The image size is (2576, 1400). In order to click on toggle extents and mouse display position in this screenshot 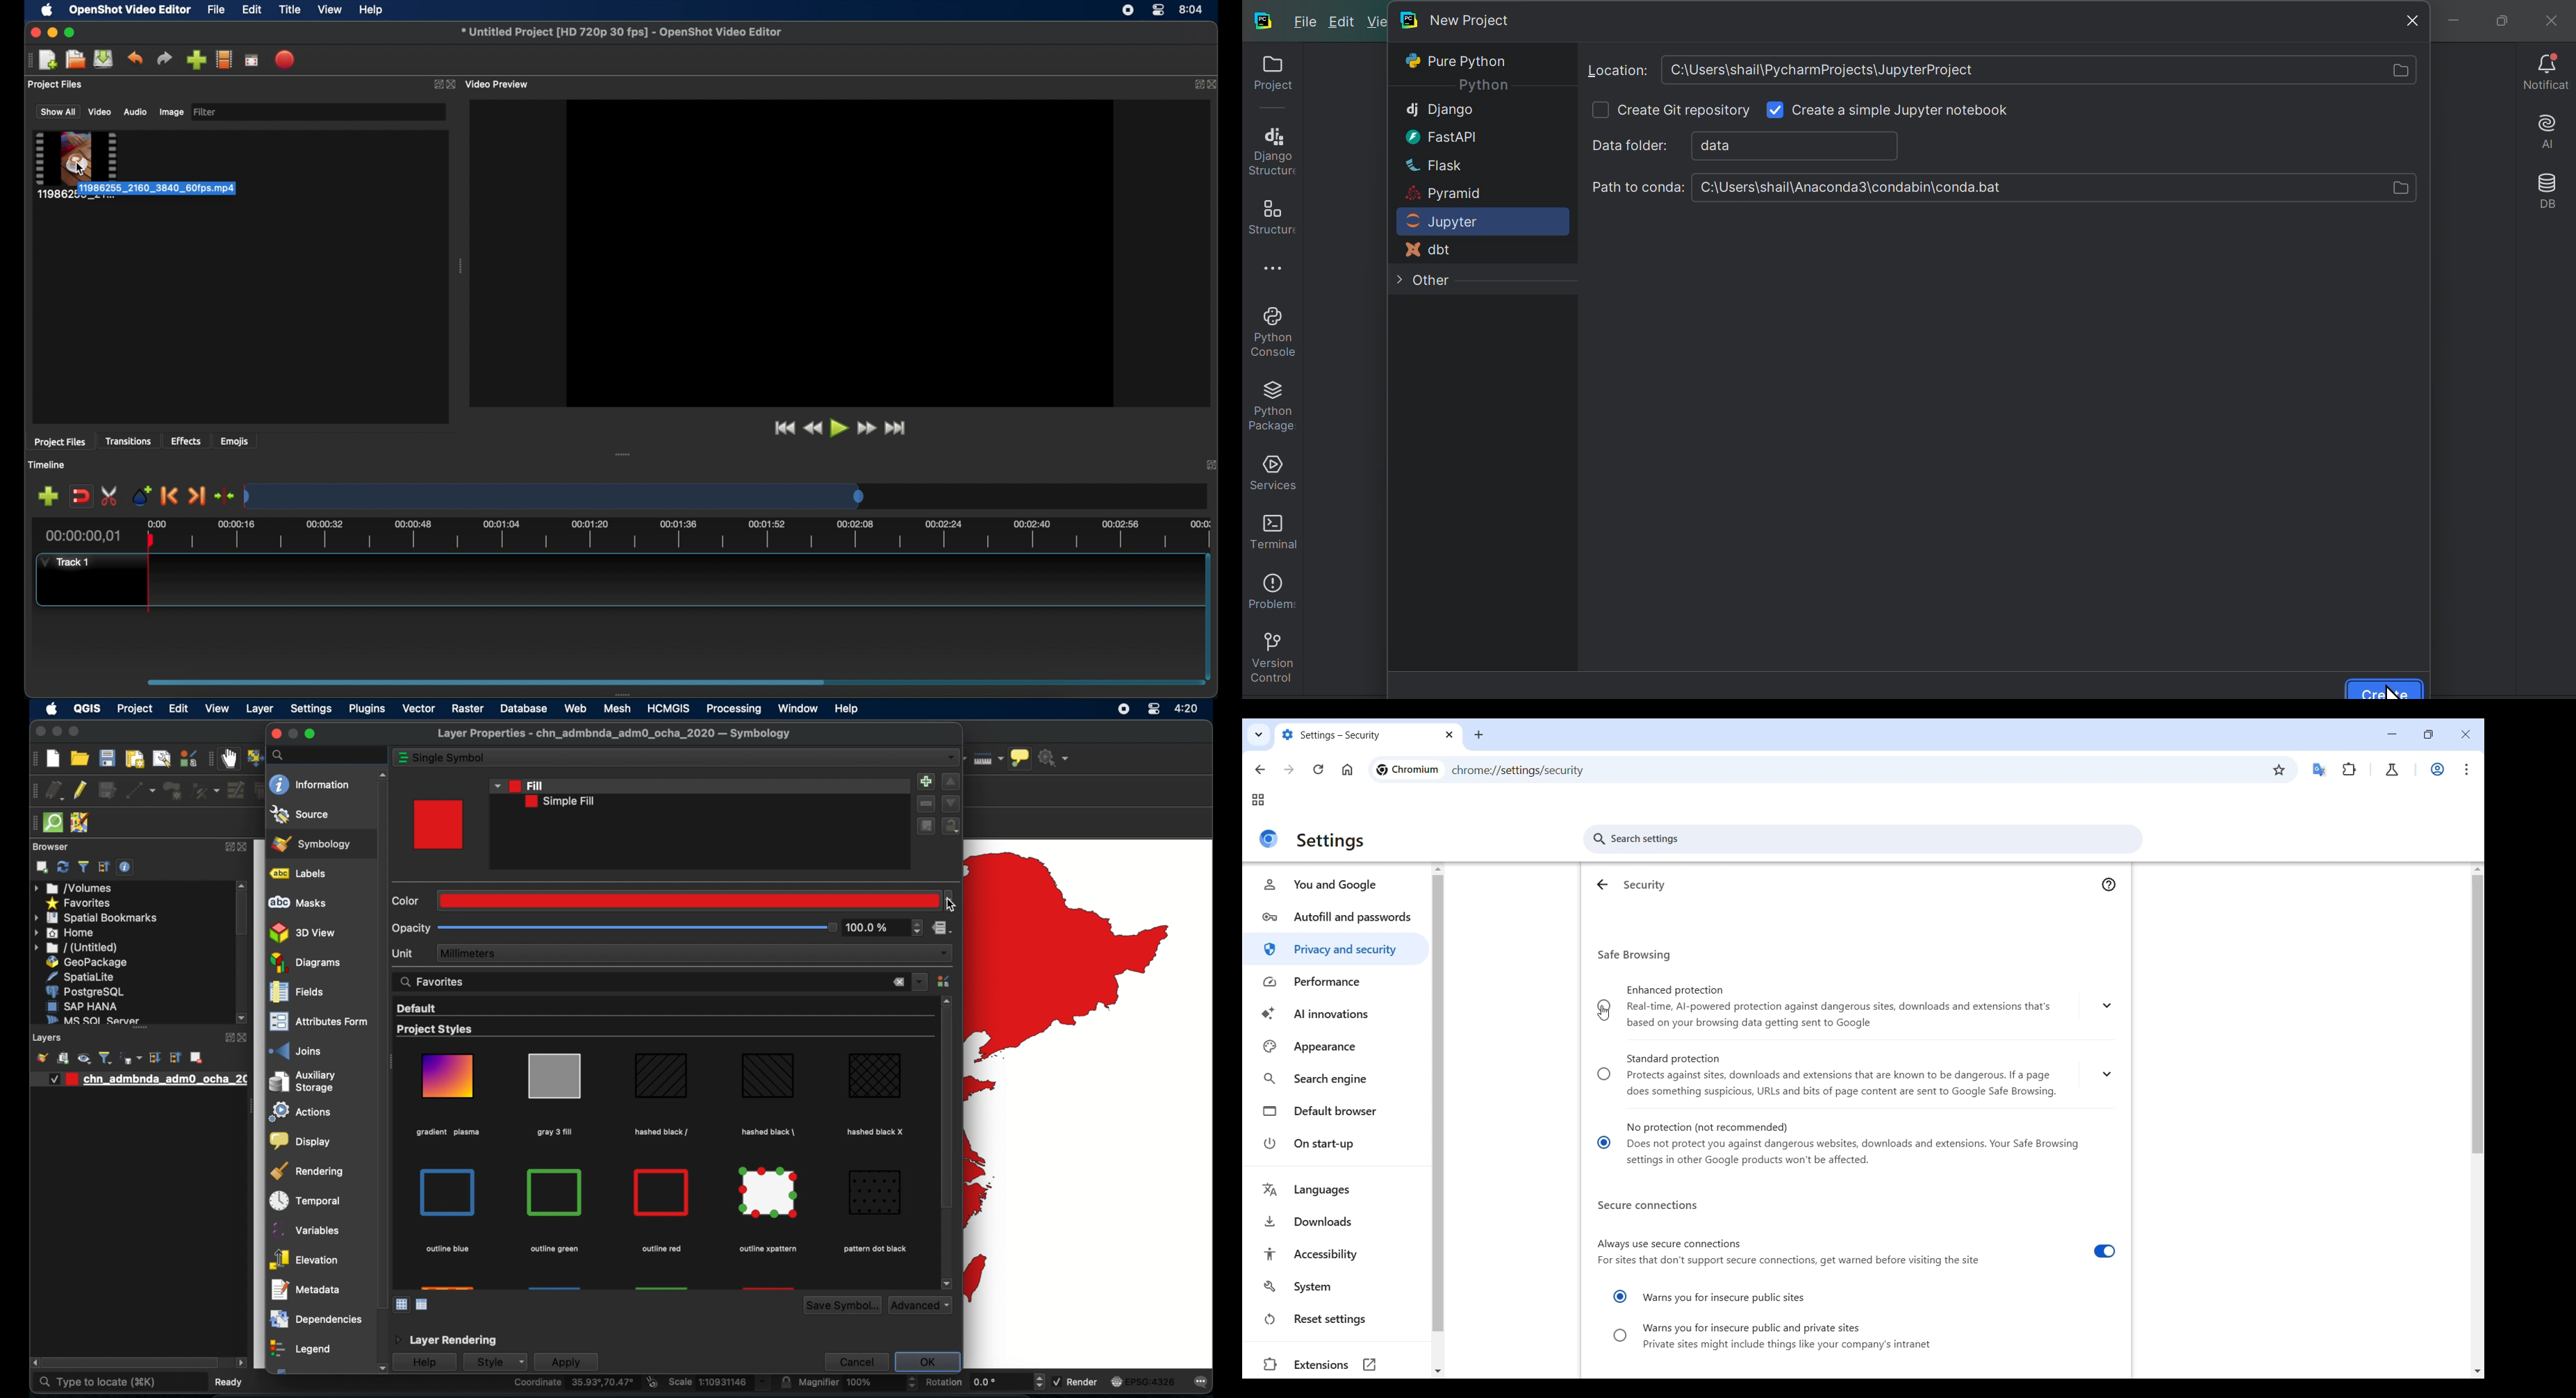, I will do `click(652, 1382)`.